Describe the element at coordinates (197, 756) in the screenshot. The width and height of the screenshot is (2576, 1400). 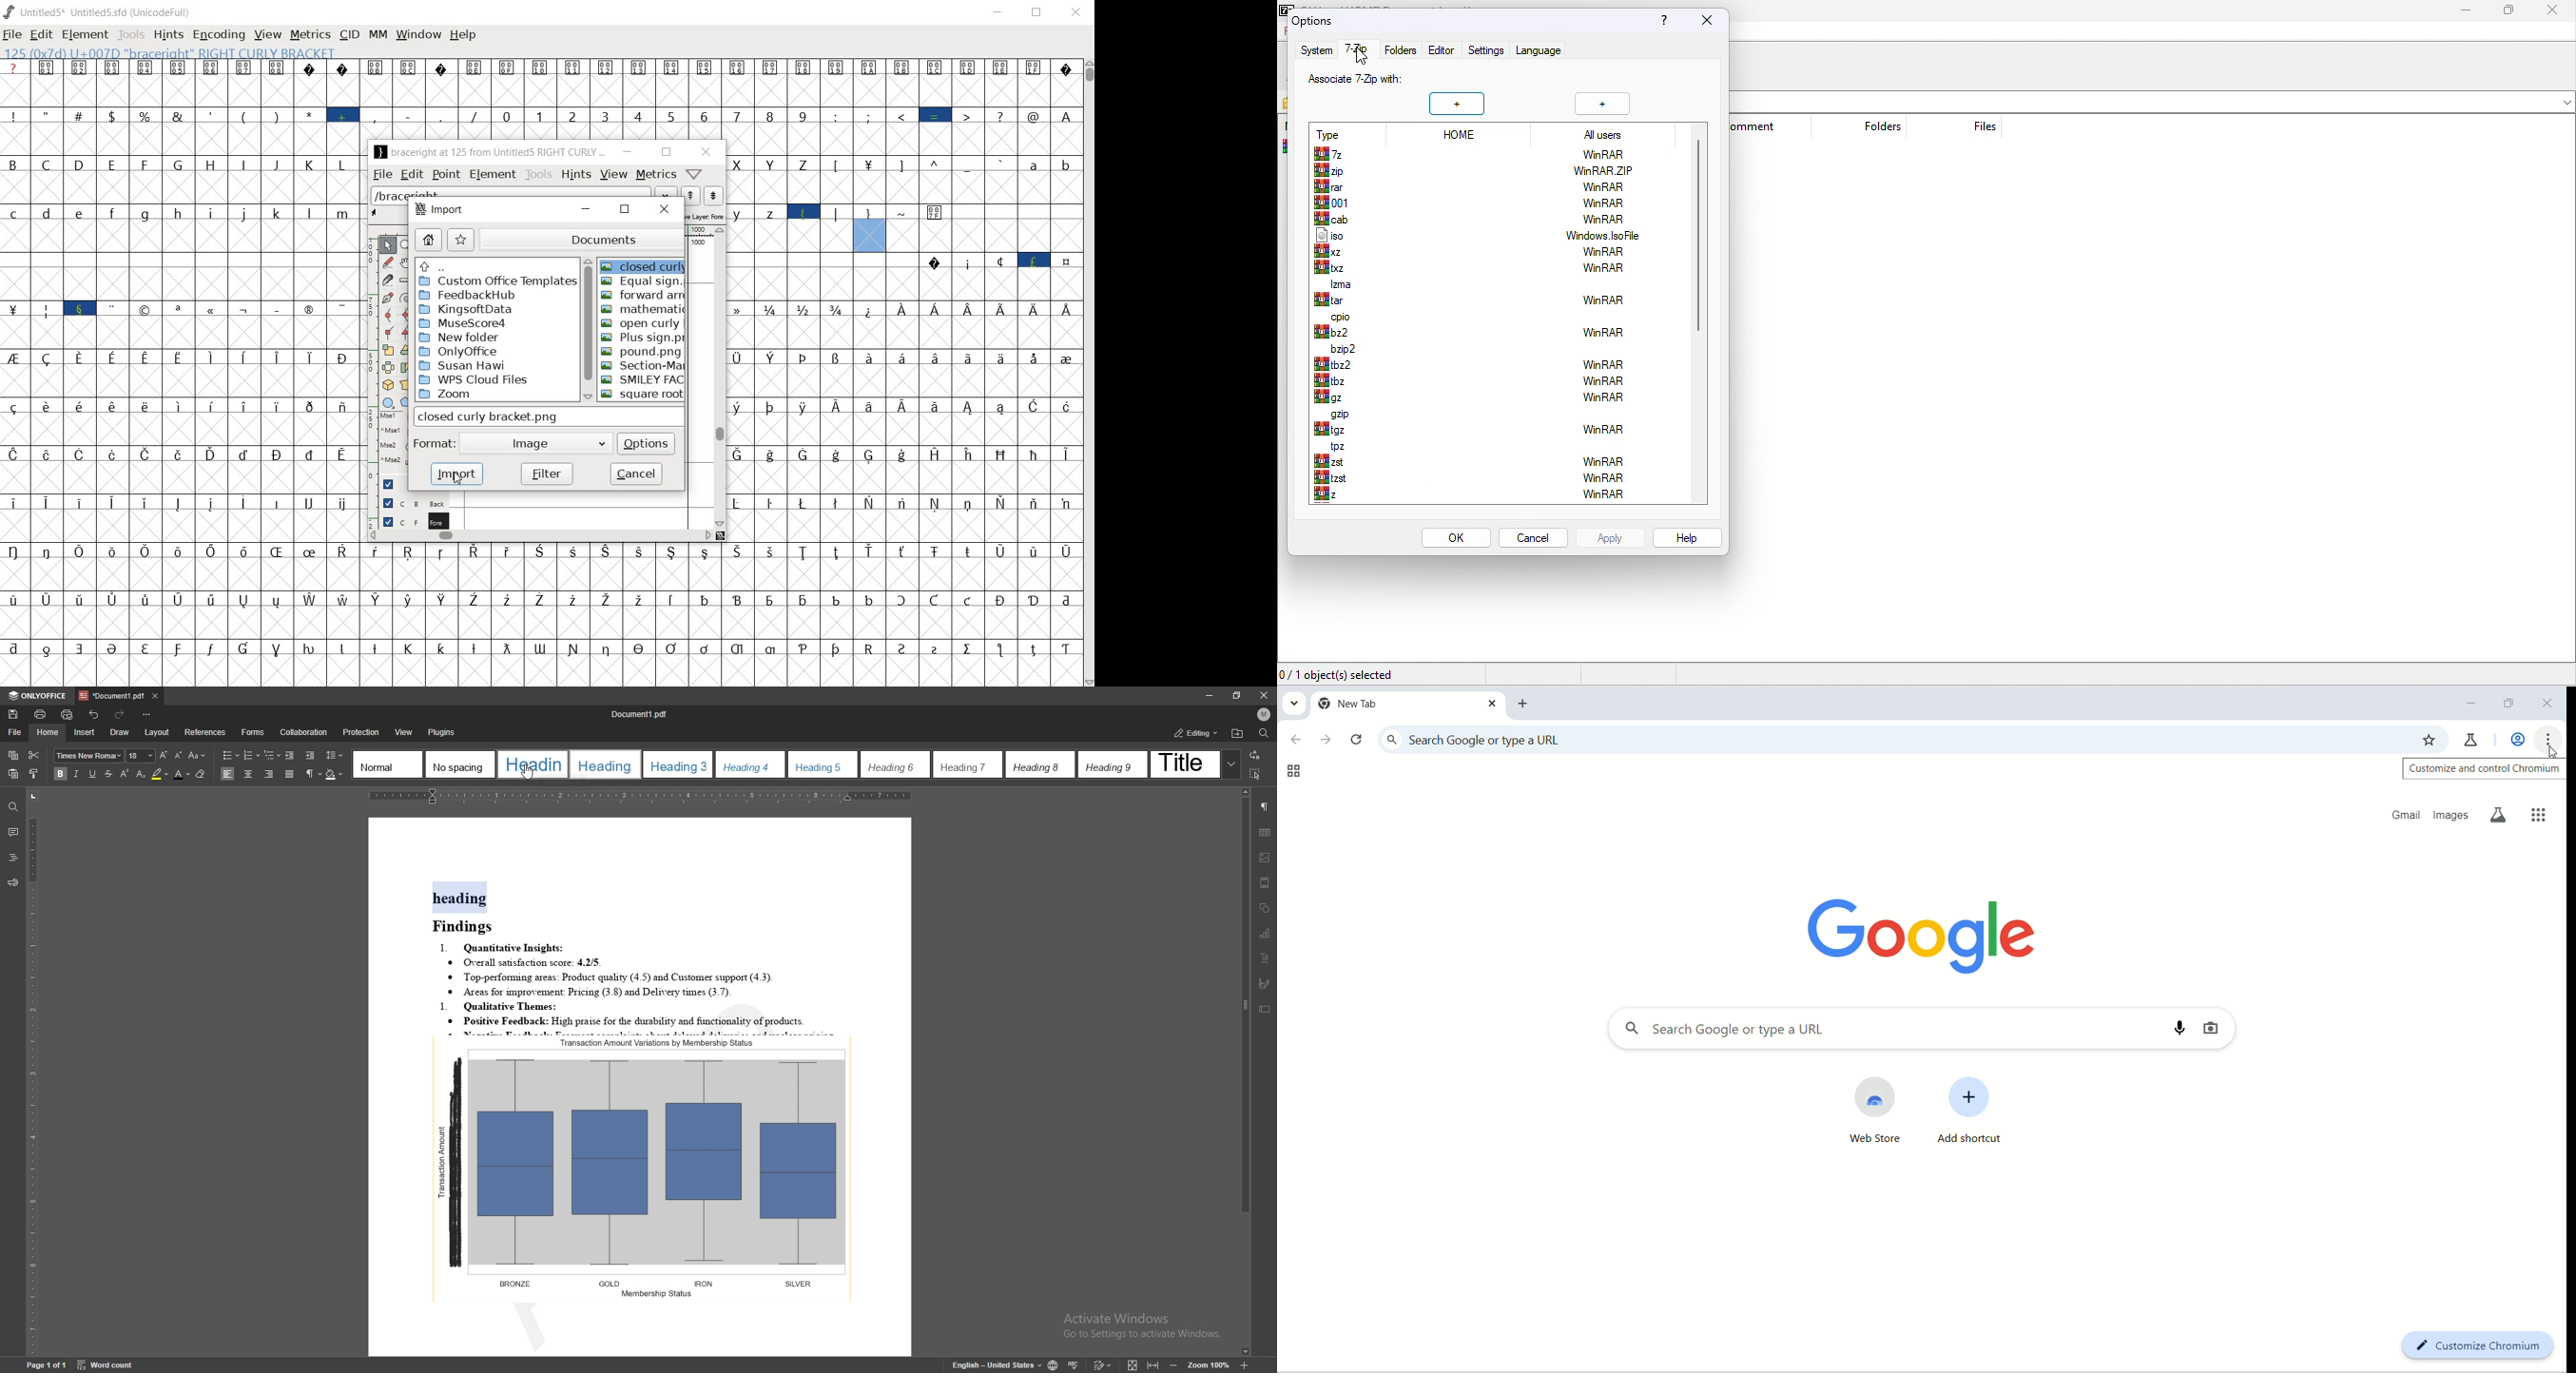
I see `change case` at that location.